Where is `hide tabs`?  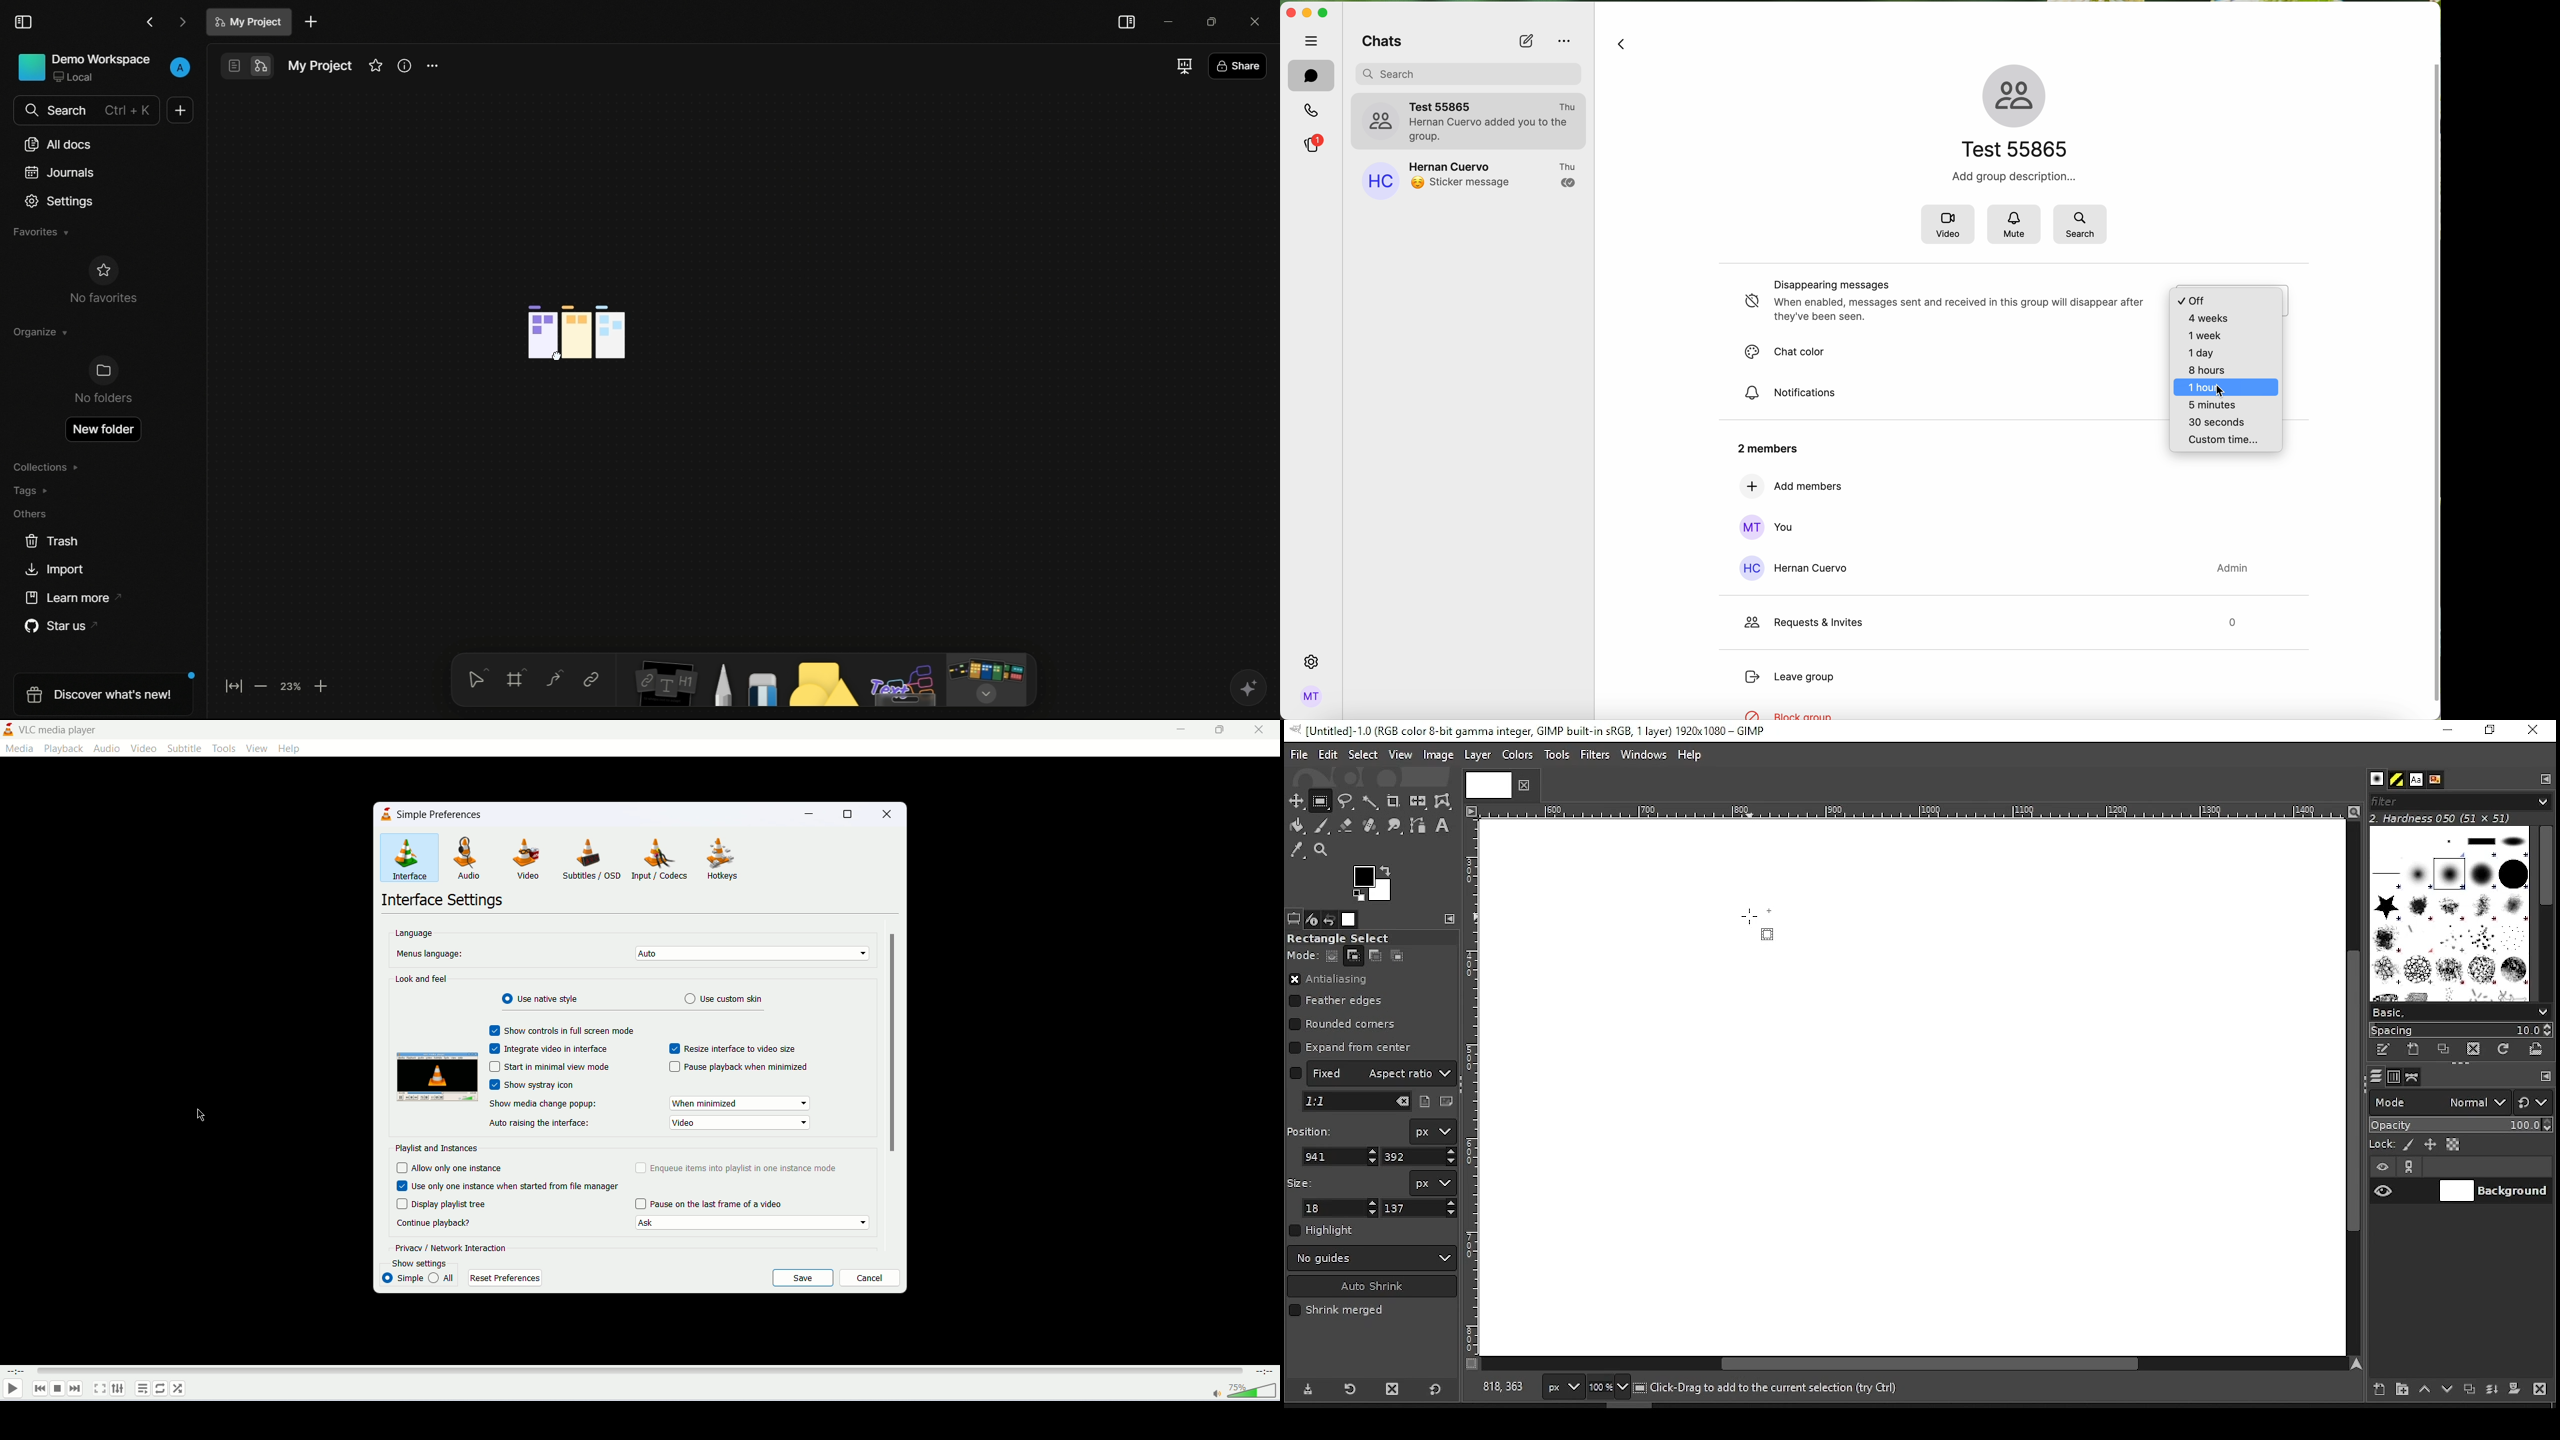 hide tabs is located at coordinates (1310, 41).